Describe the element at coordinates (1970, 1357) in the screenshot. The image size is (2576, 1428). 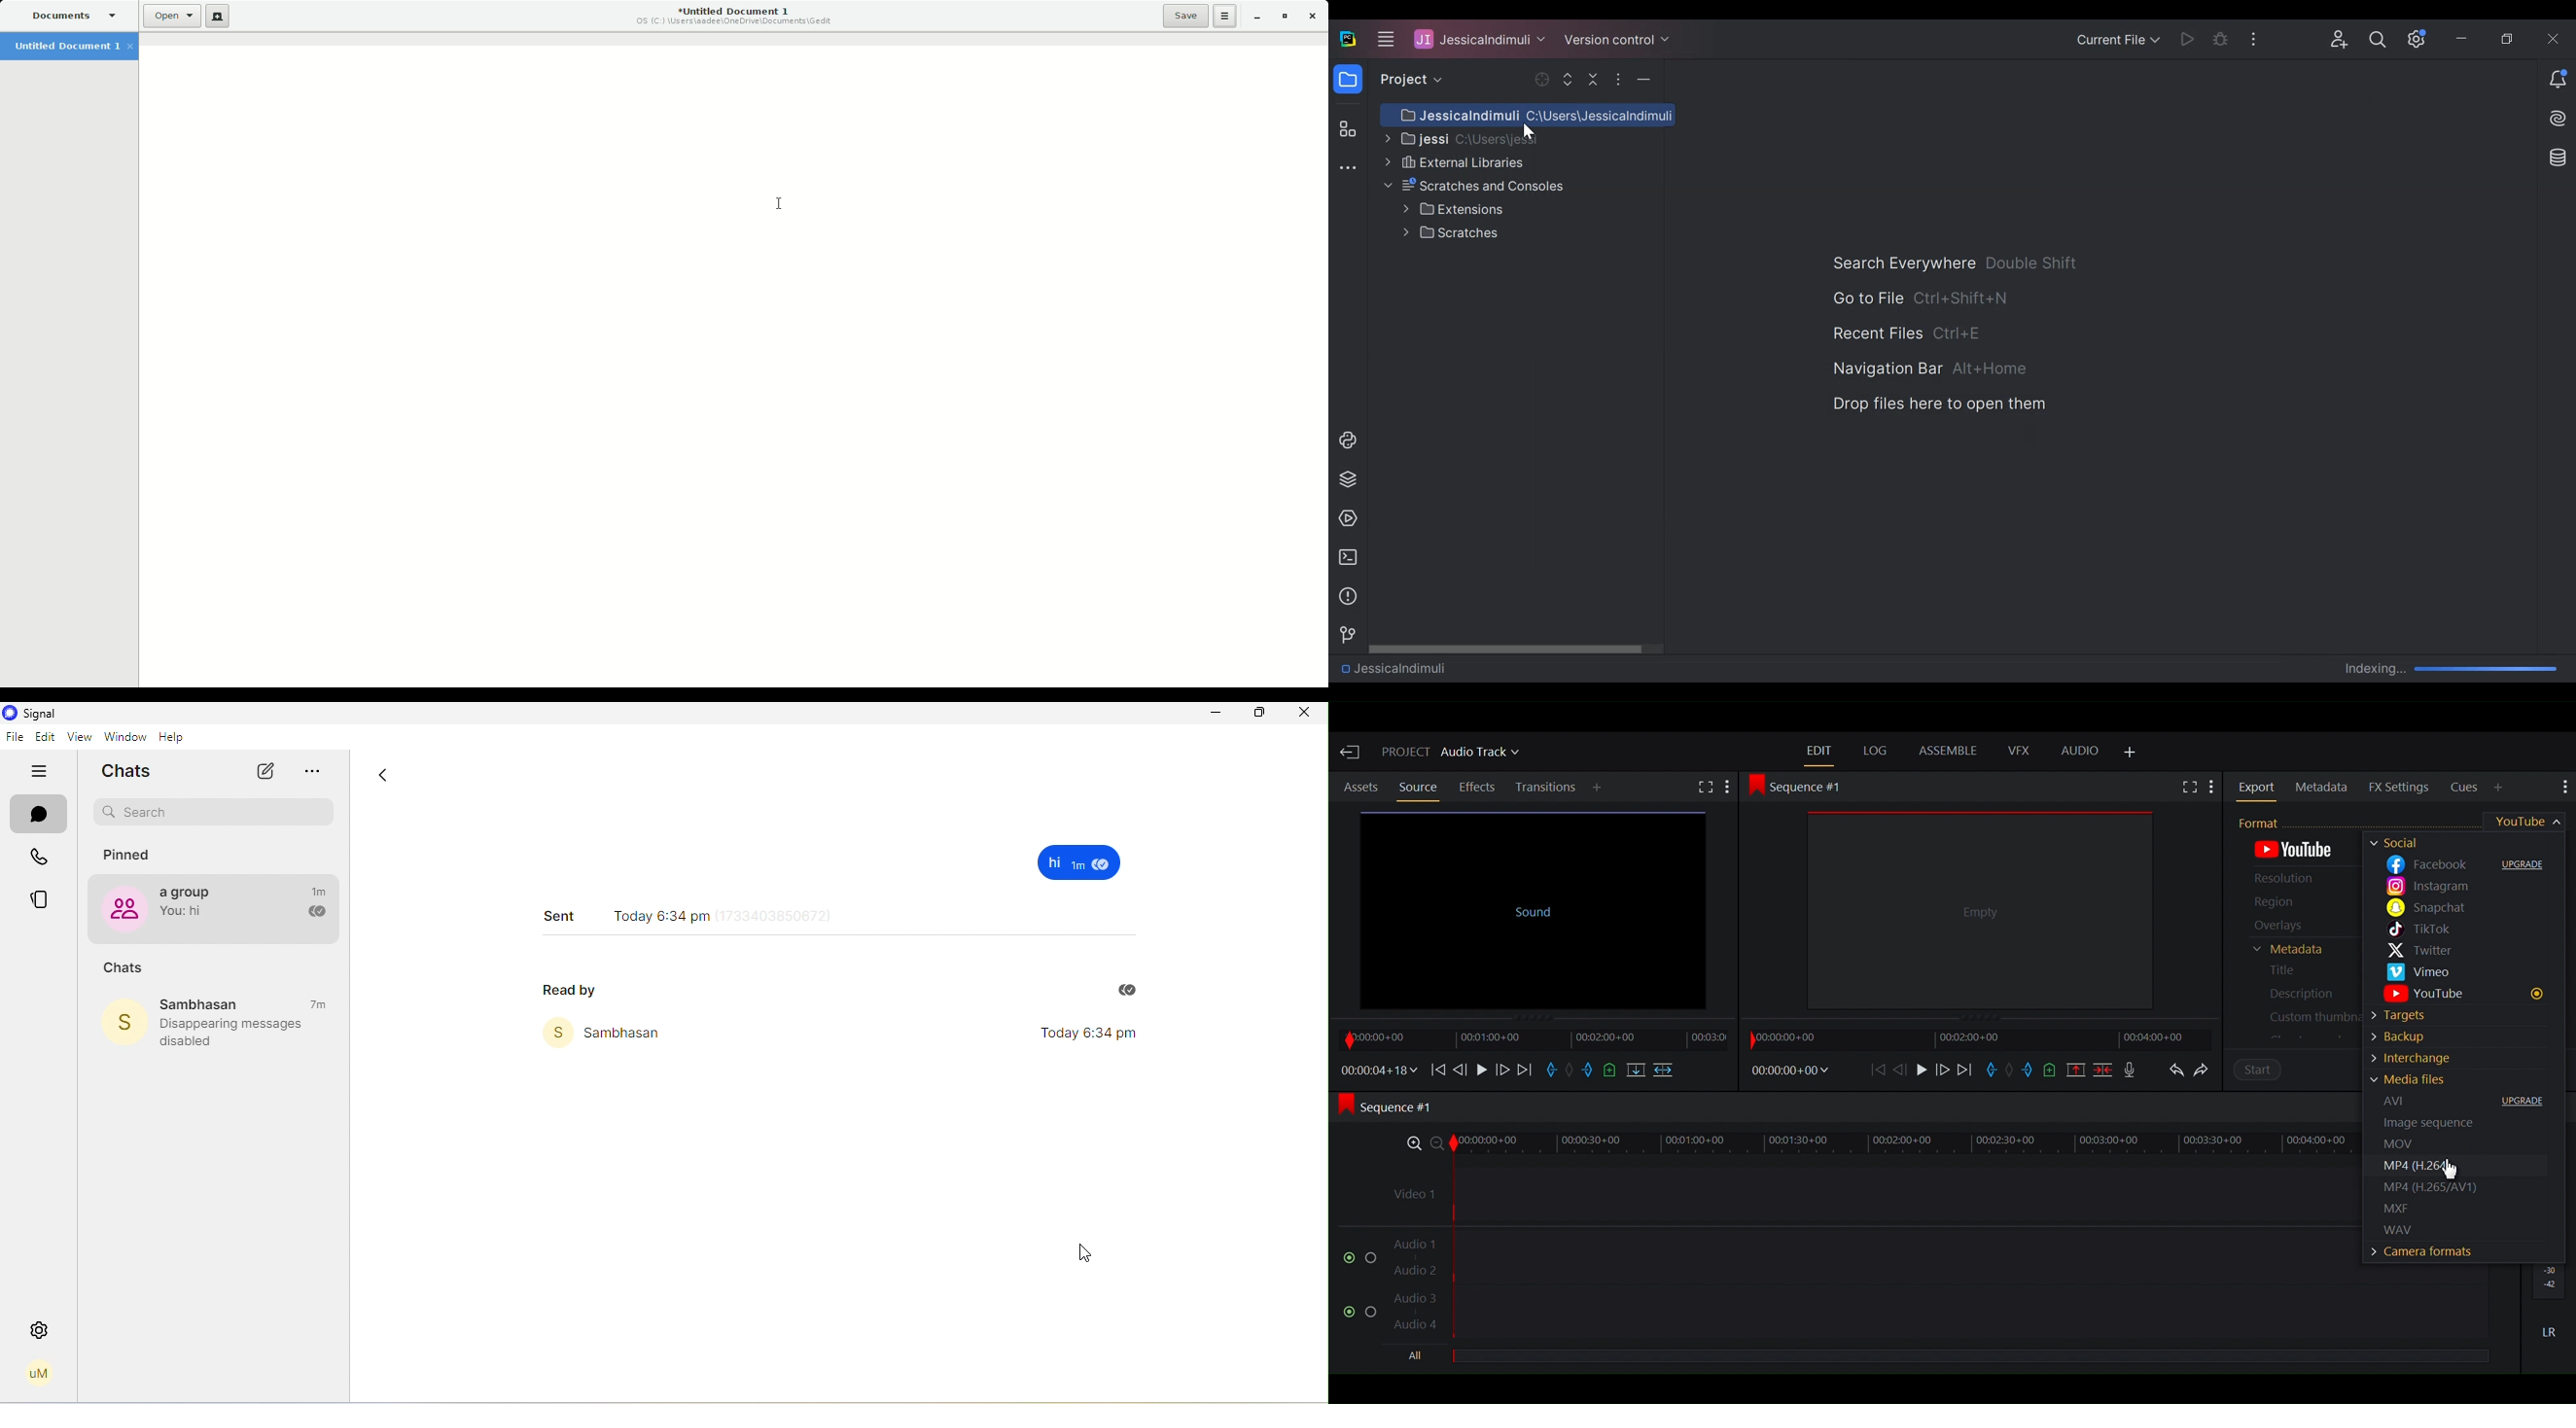
I see `All` at that location.